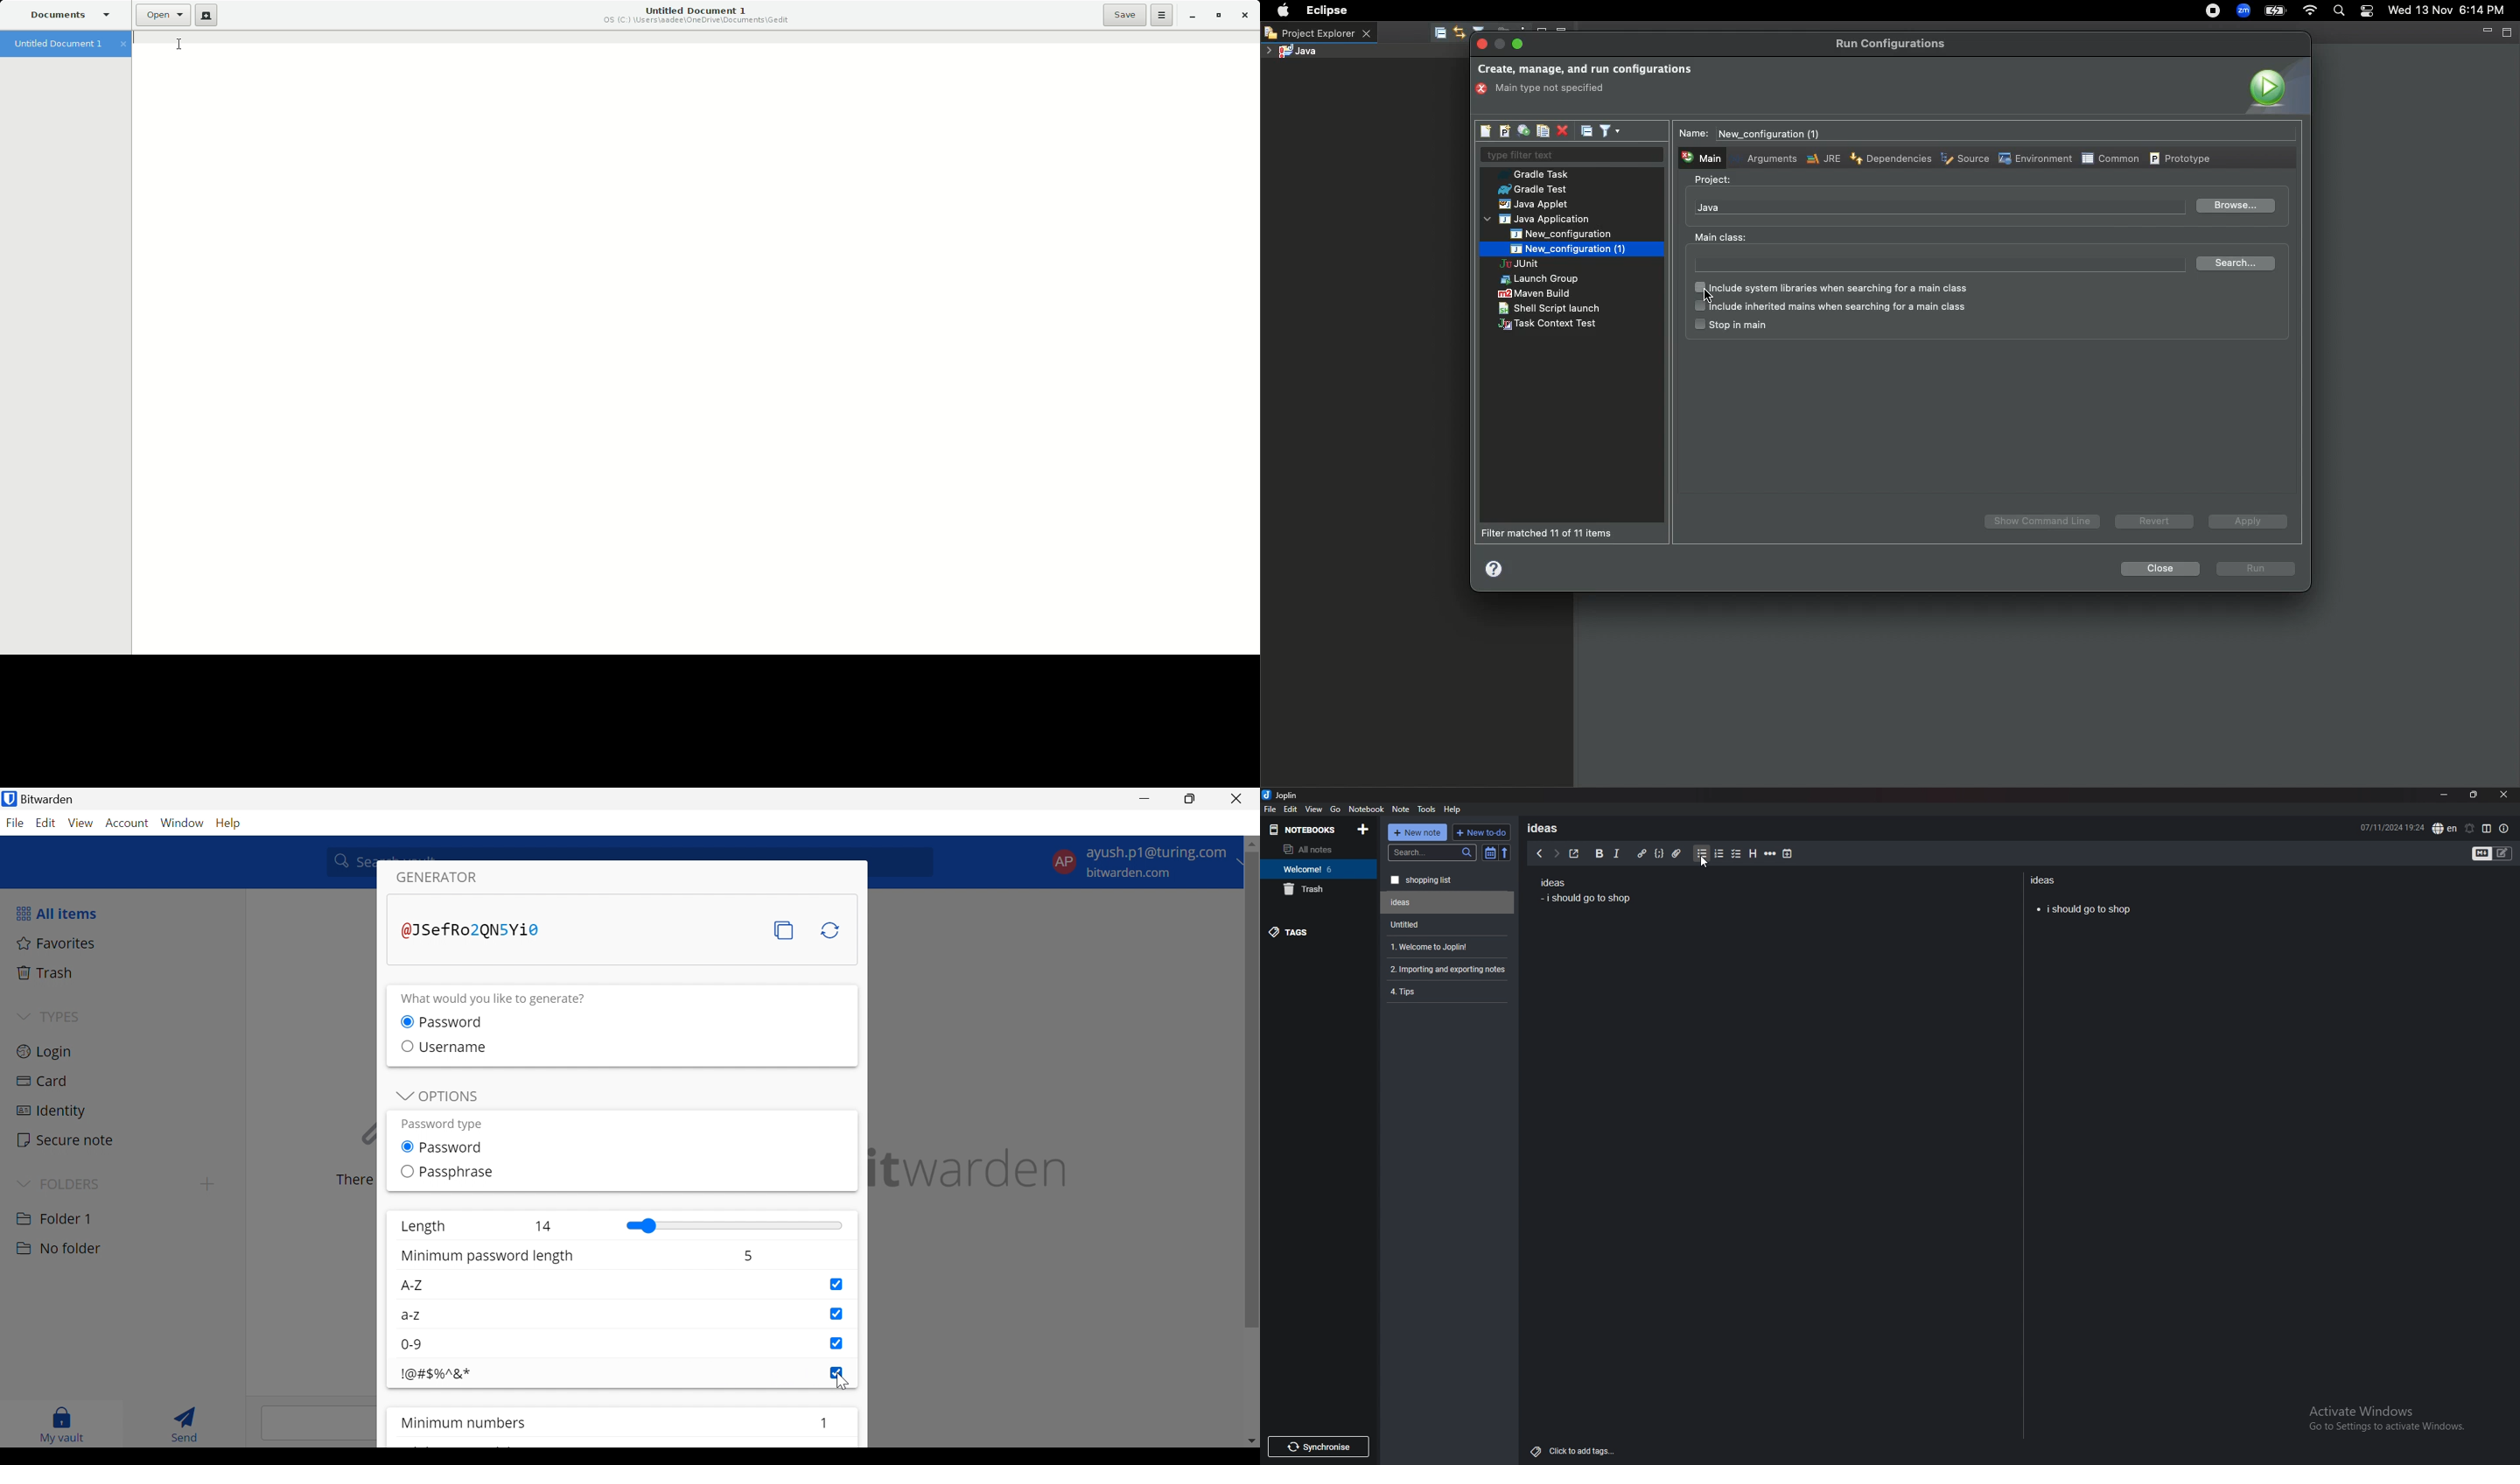  I want to click on Add folder, so click(211, 1183).